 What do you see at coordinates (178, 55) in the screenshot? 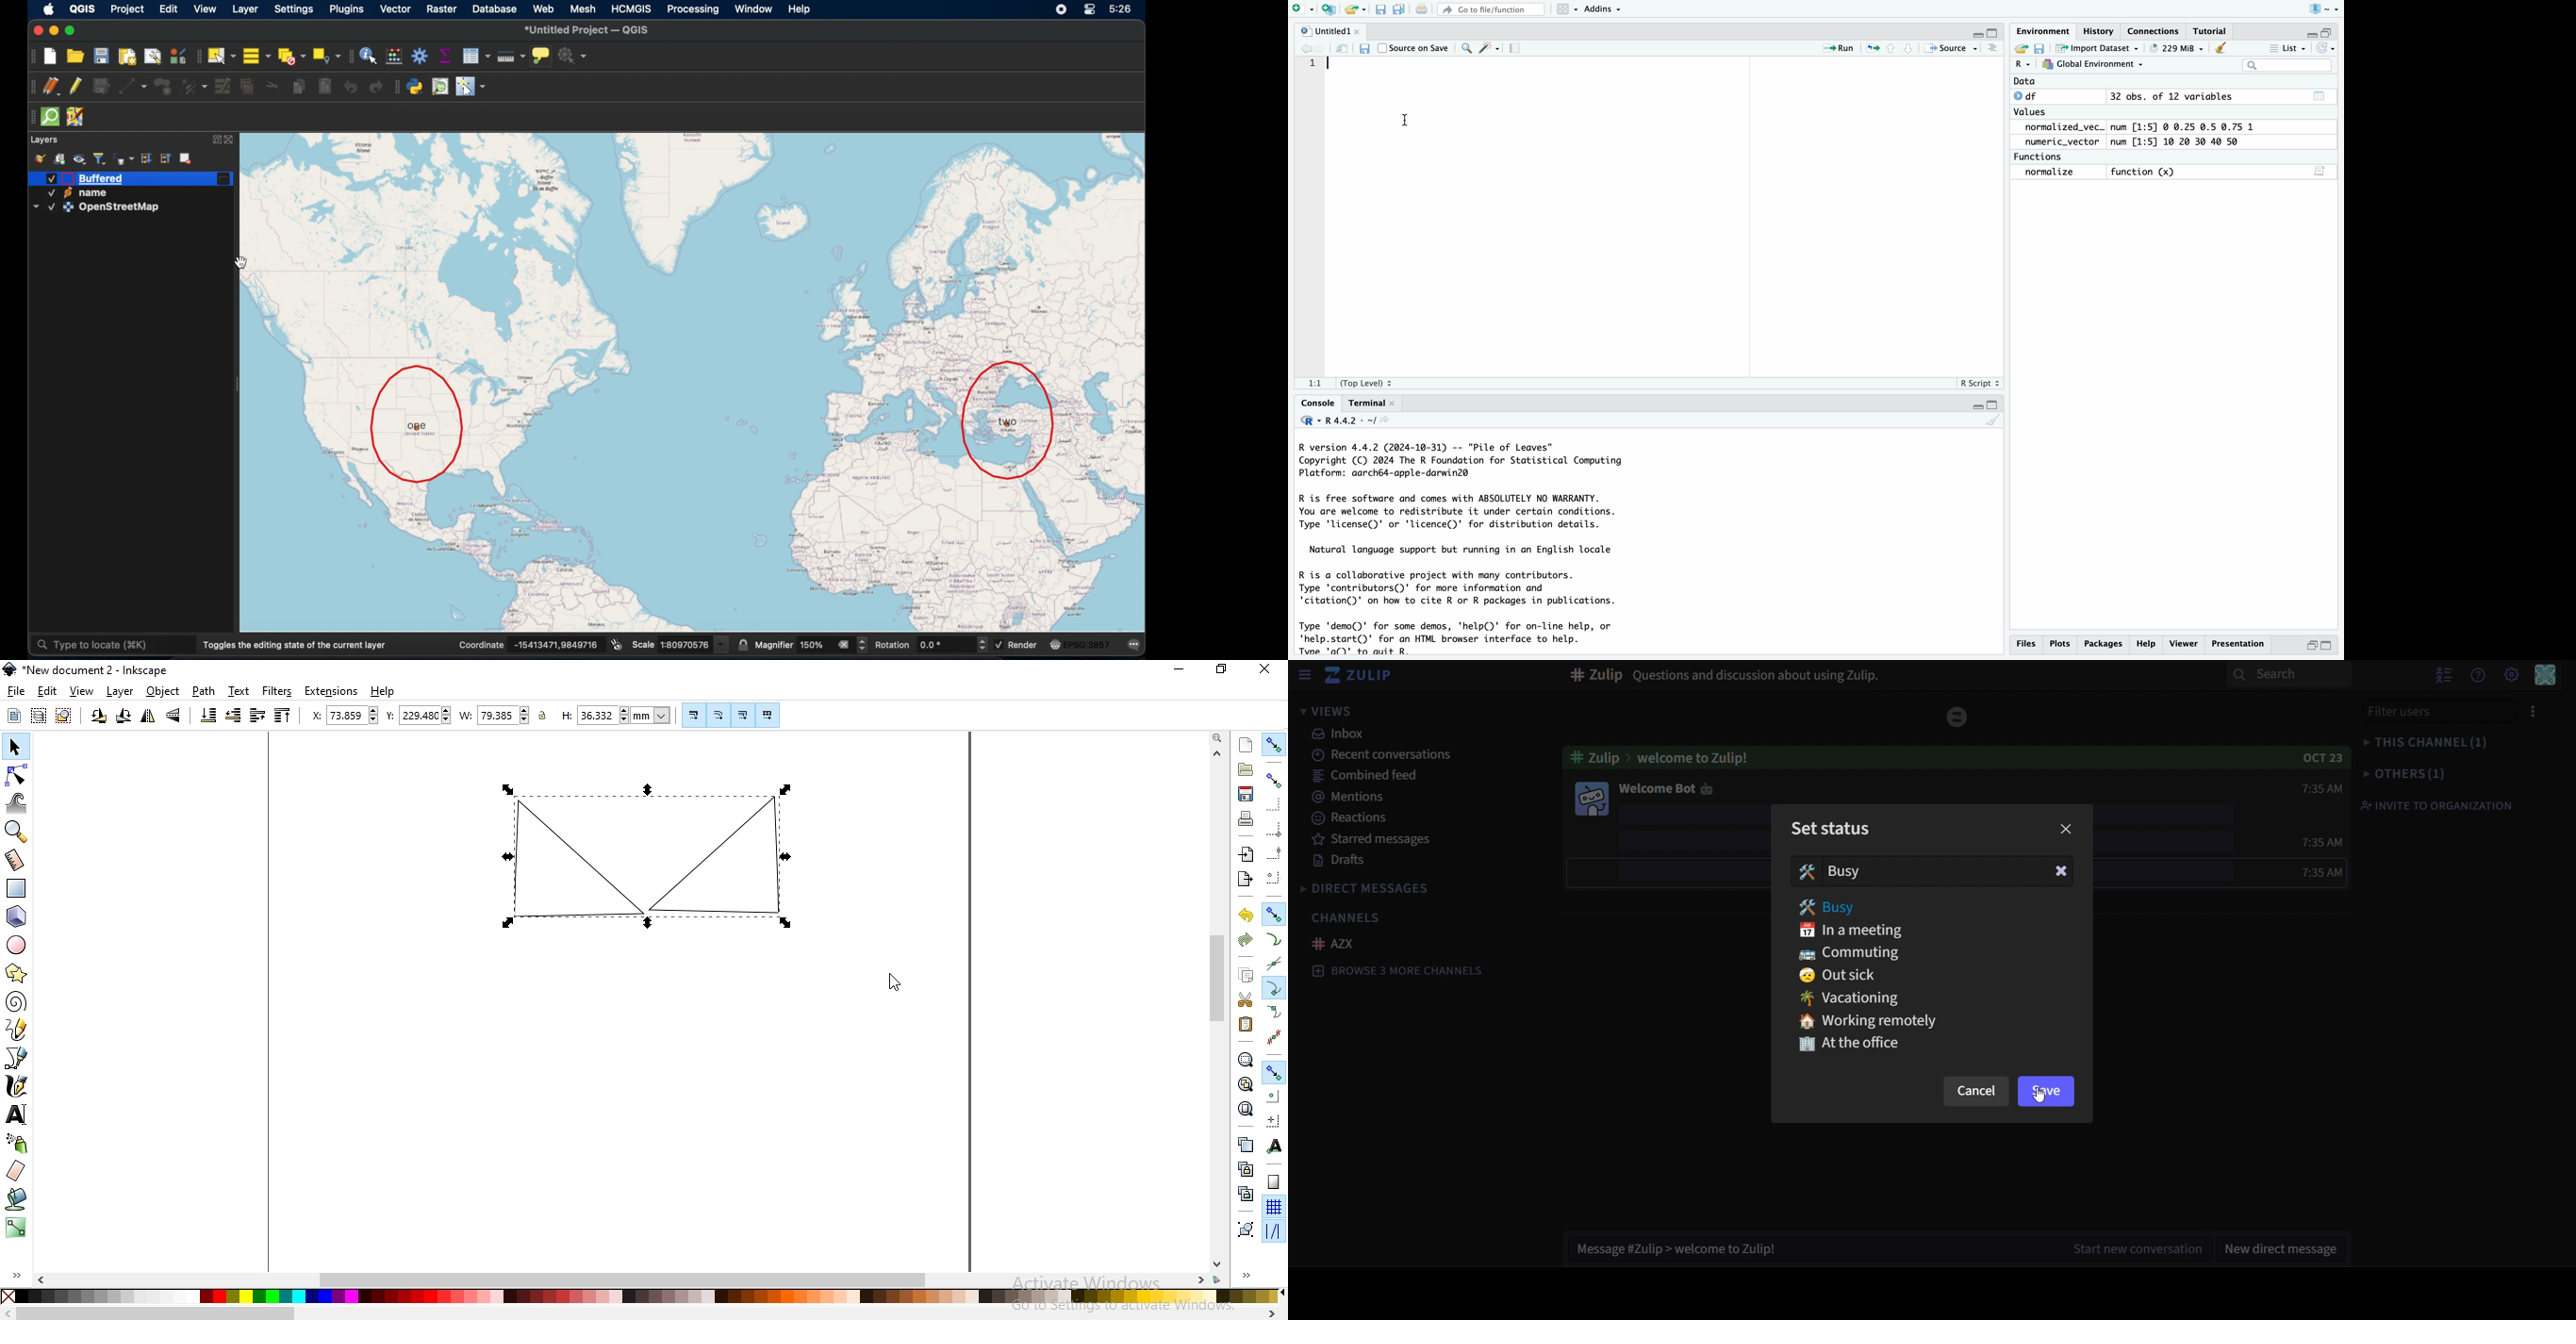
I see `style manager` at bounding box center [178, 55].